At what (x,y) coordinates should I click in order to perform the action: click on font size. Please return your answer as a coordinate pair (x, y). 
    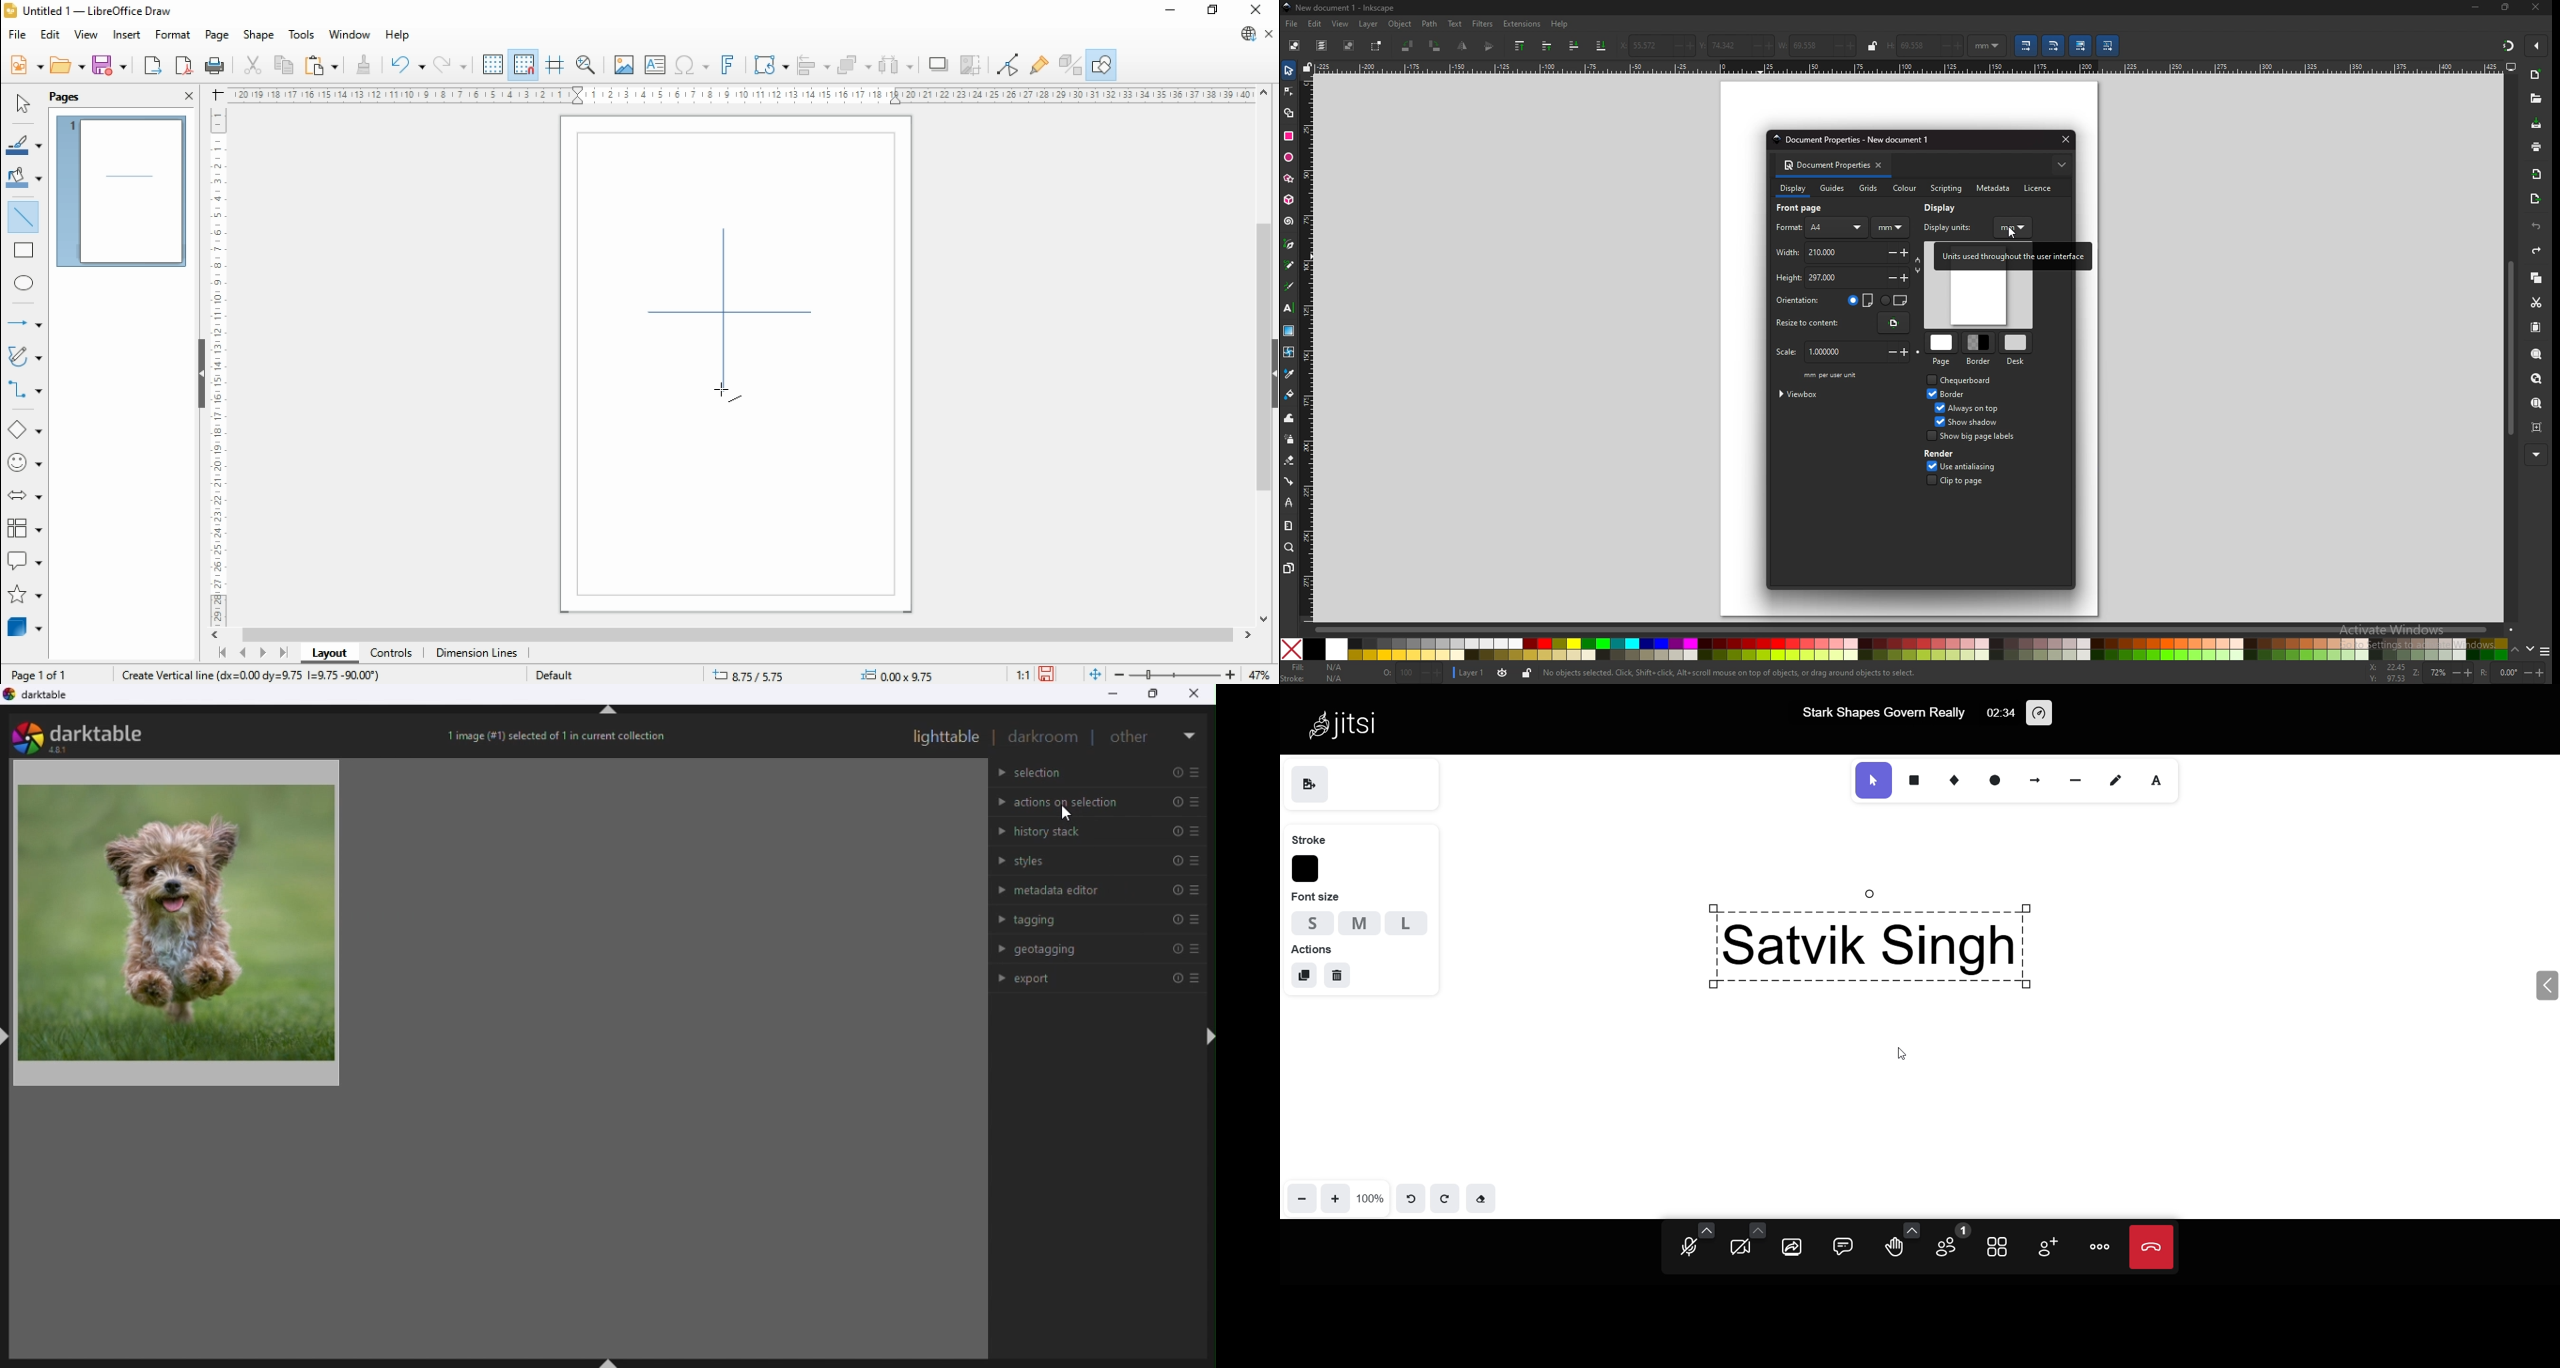
    Looking at the image, I should click on (1317, 897).